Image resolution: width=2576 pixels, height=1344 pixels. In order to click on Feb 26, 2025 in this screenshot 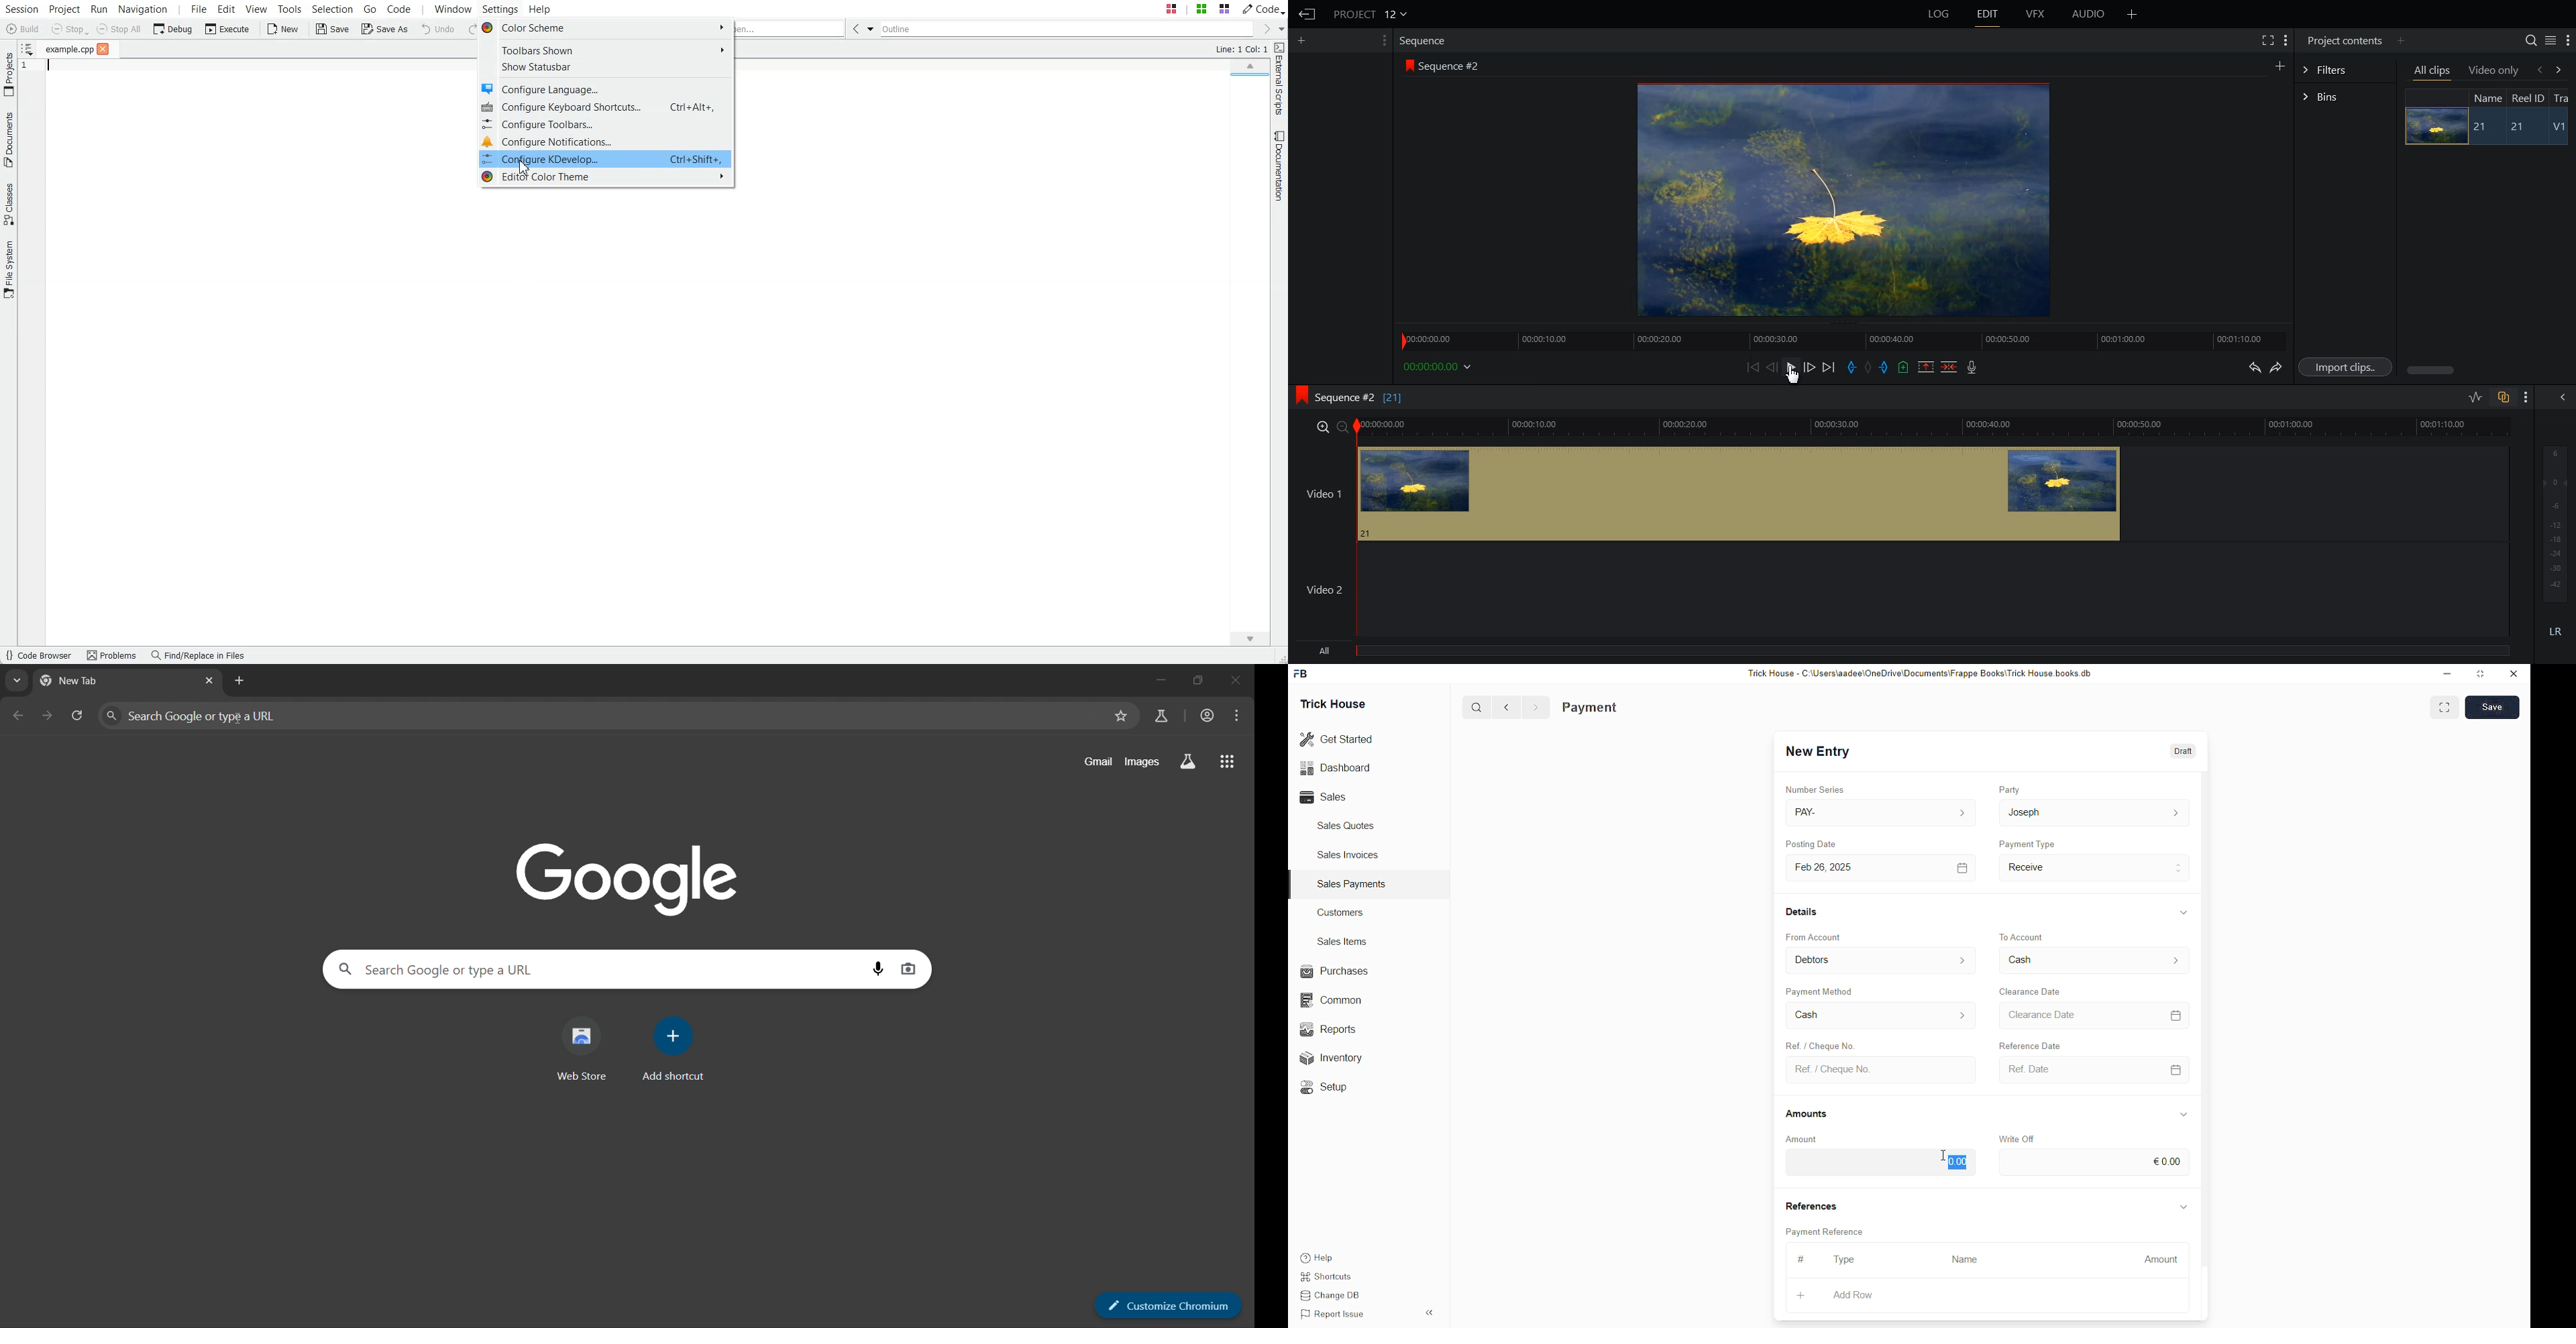, I will do `click(1884, 869)`.